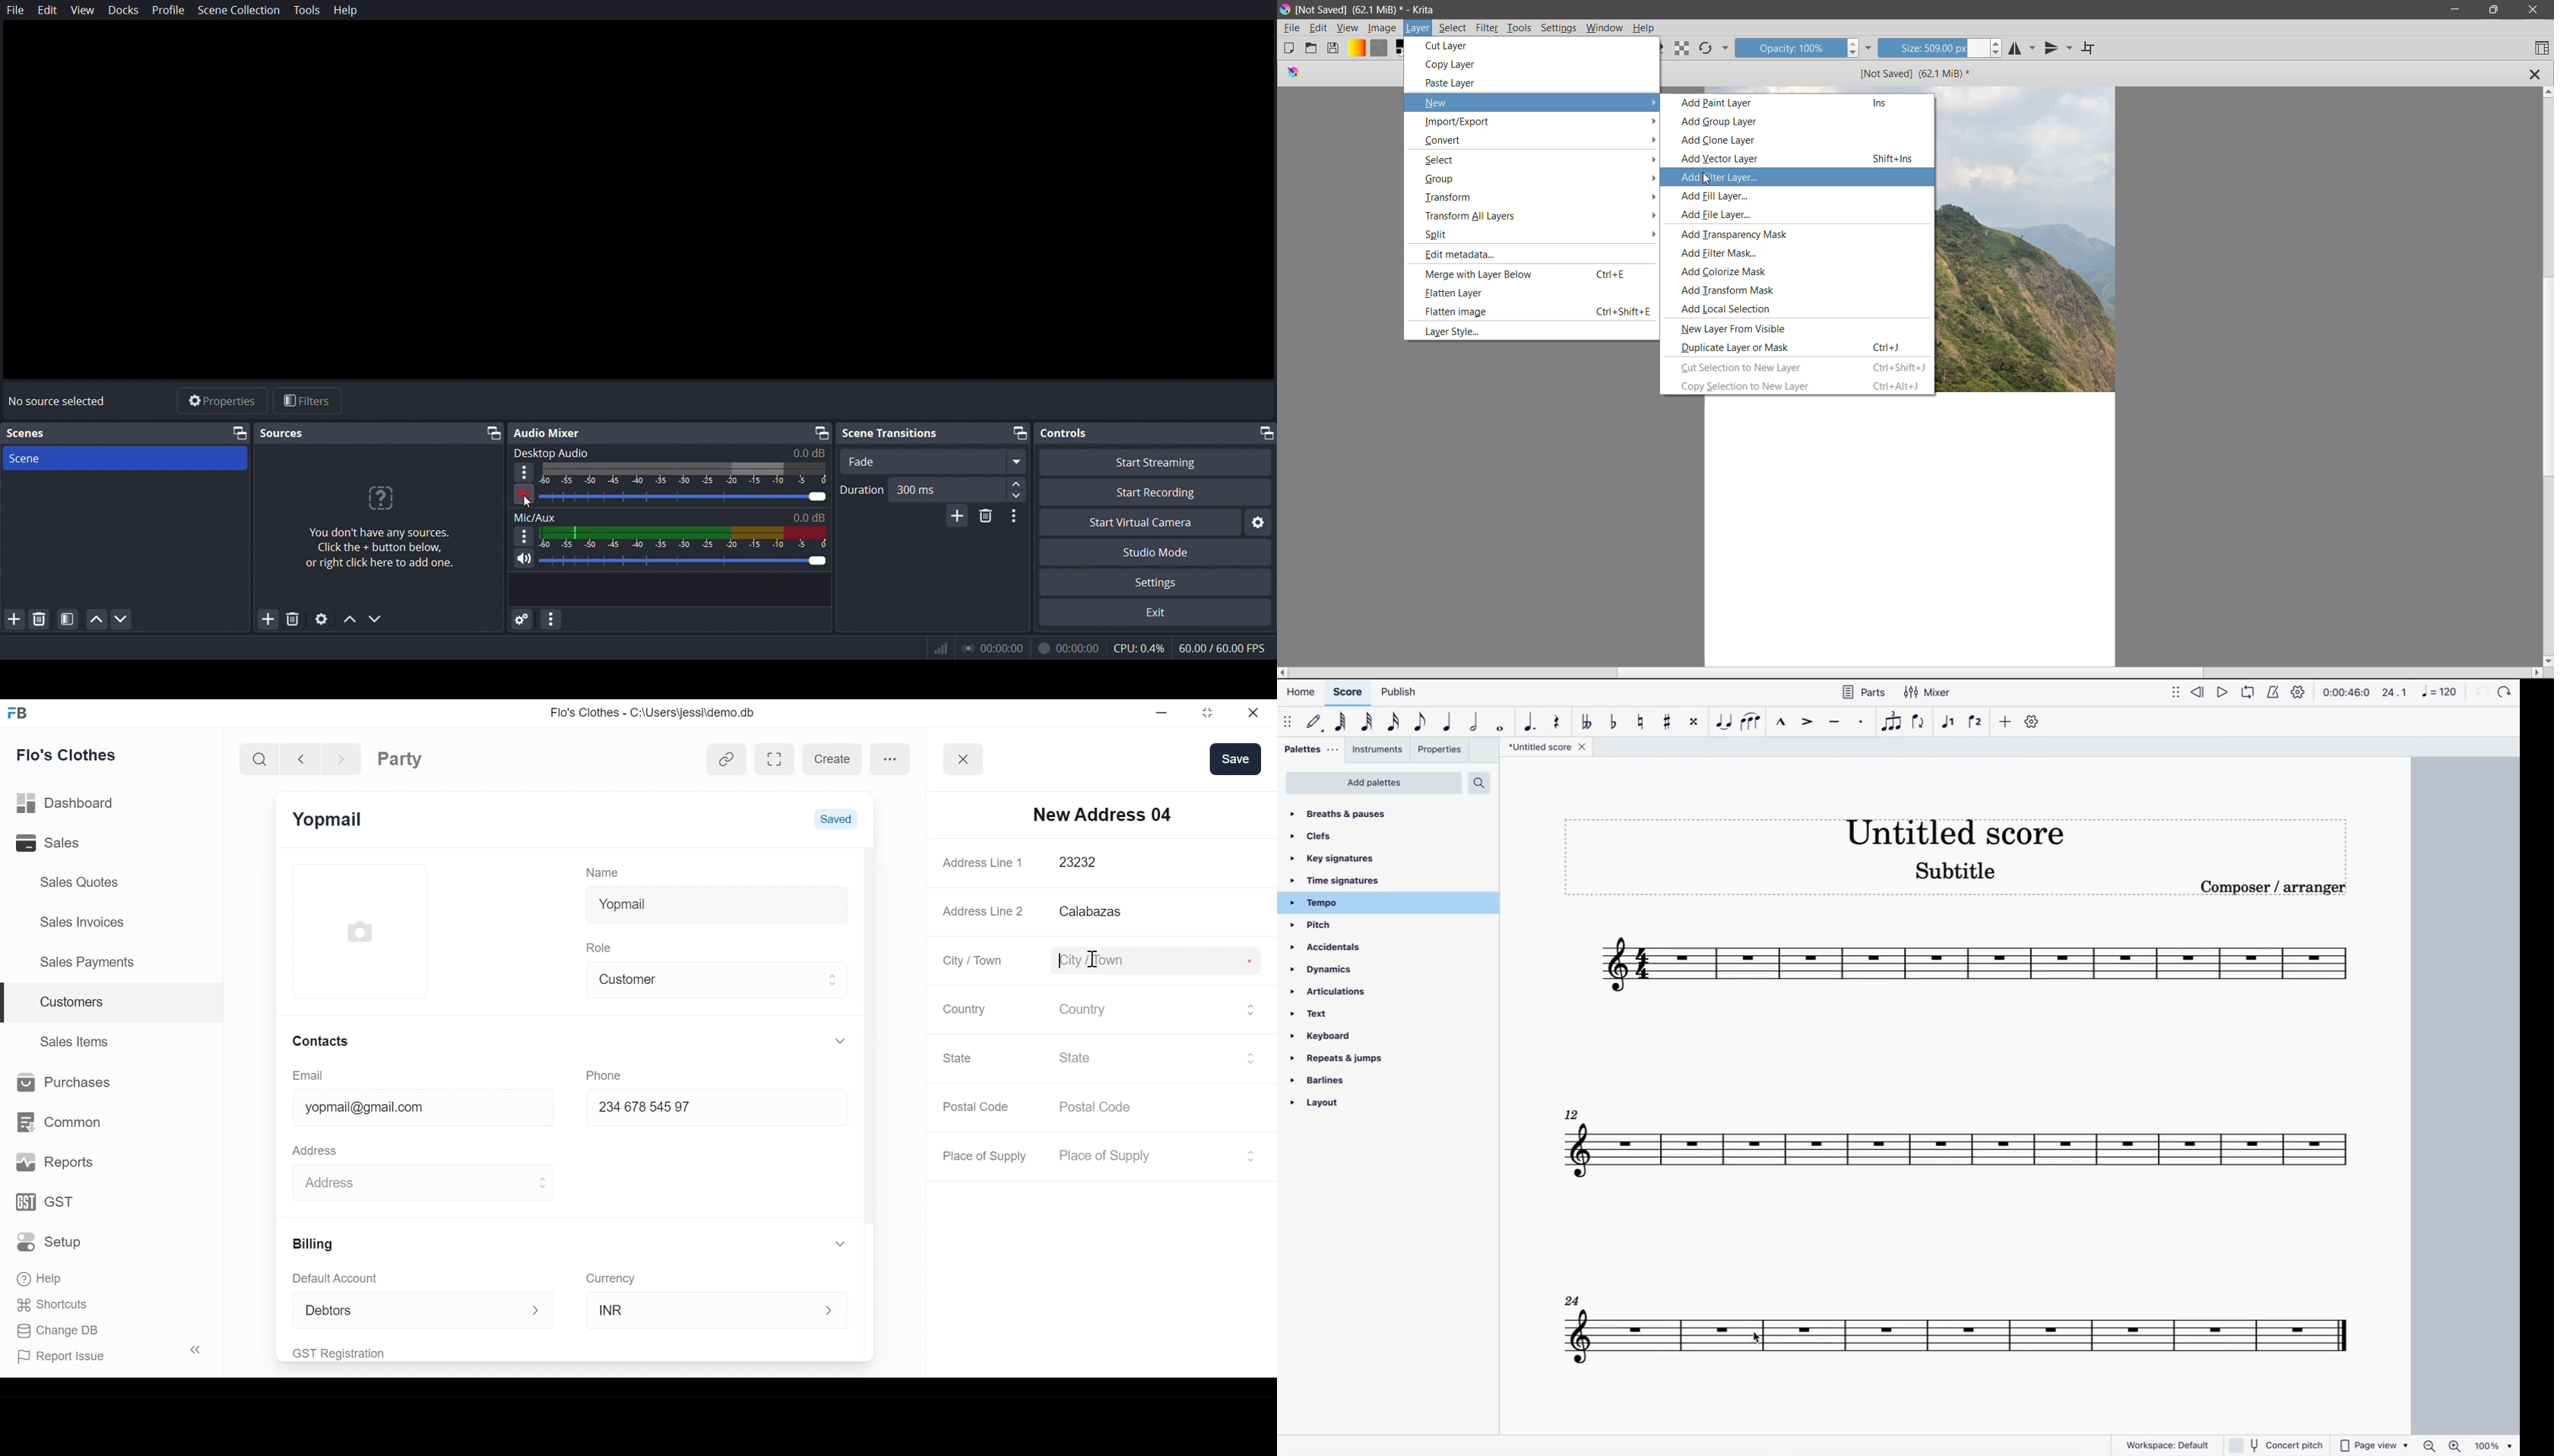 Image resolution: width=2576 pixels, height=1456 pixels. What do you see at coordinates (1538, 233) in the screenshot?
I see `Split` at bounding box center [1538, 233].